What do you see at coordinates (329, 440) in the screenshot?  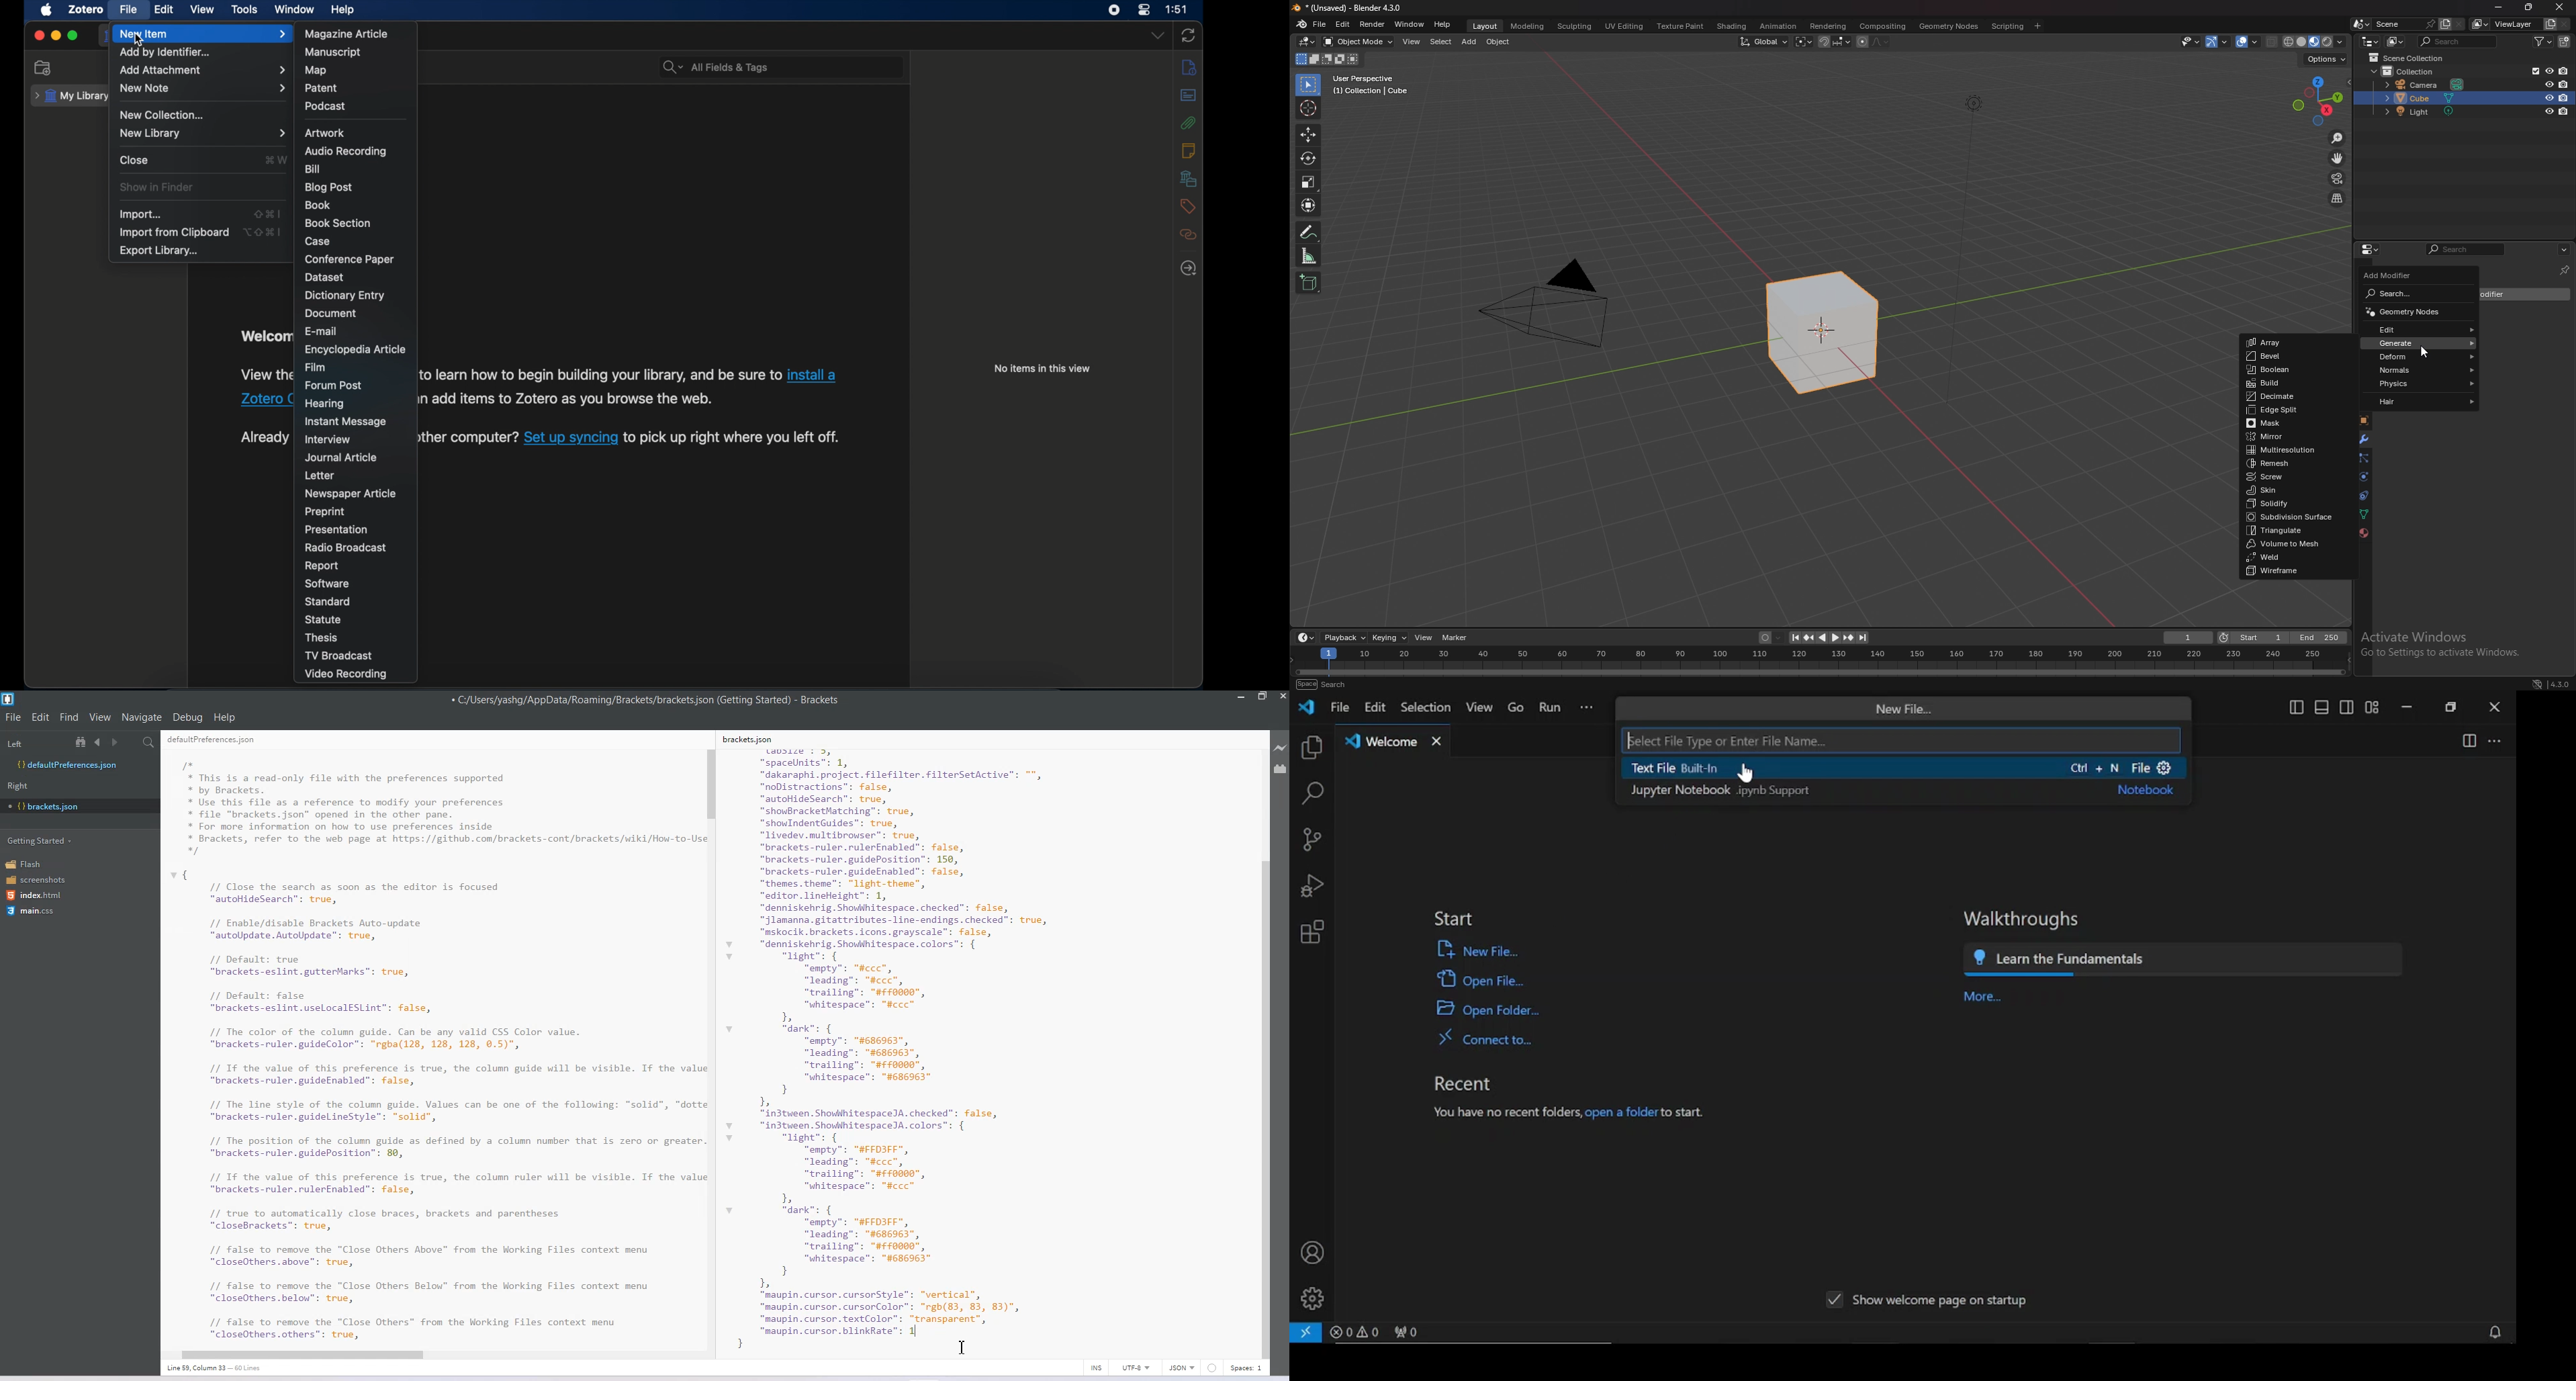 I see `interview` at bounding box center [329, 440].